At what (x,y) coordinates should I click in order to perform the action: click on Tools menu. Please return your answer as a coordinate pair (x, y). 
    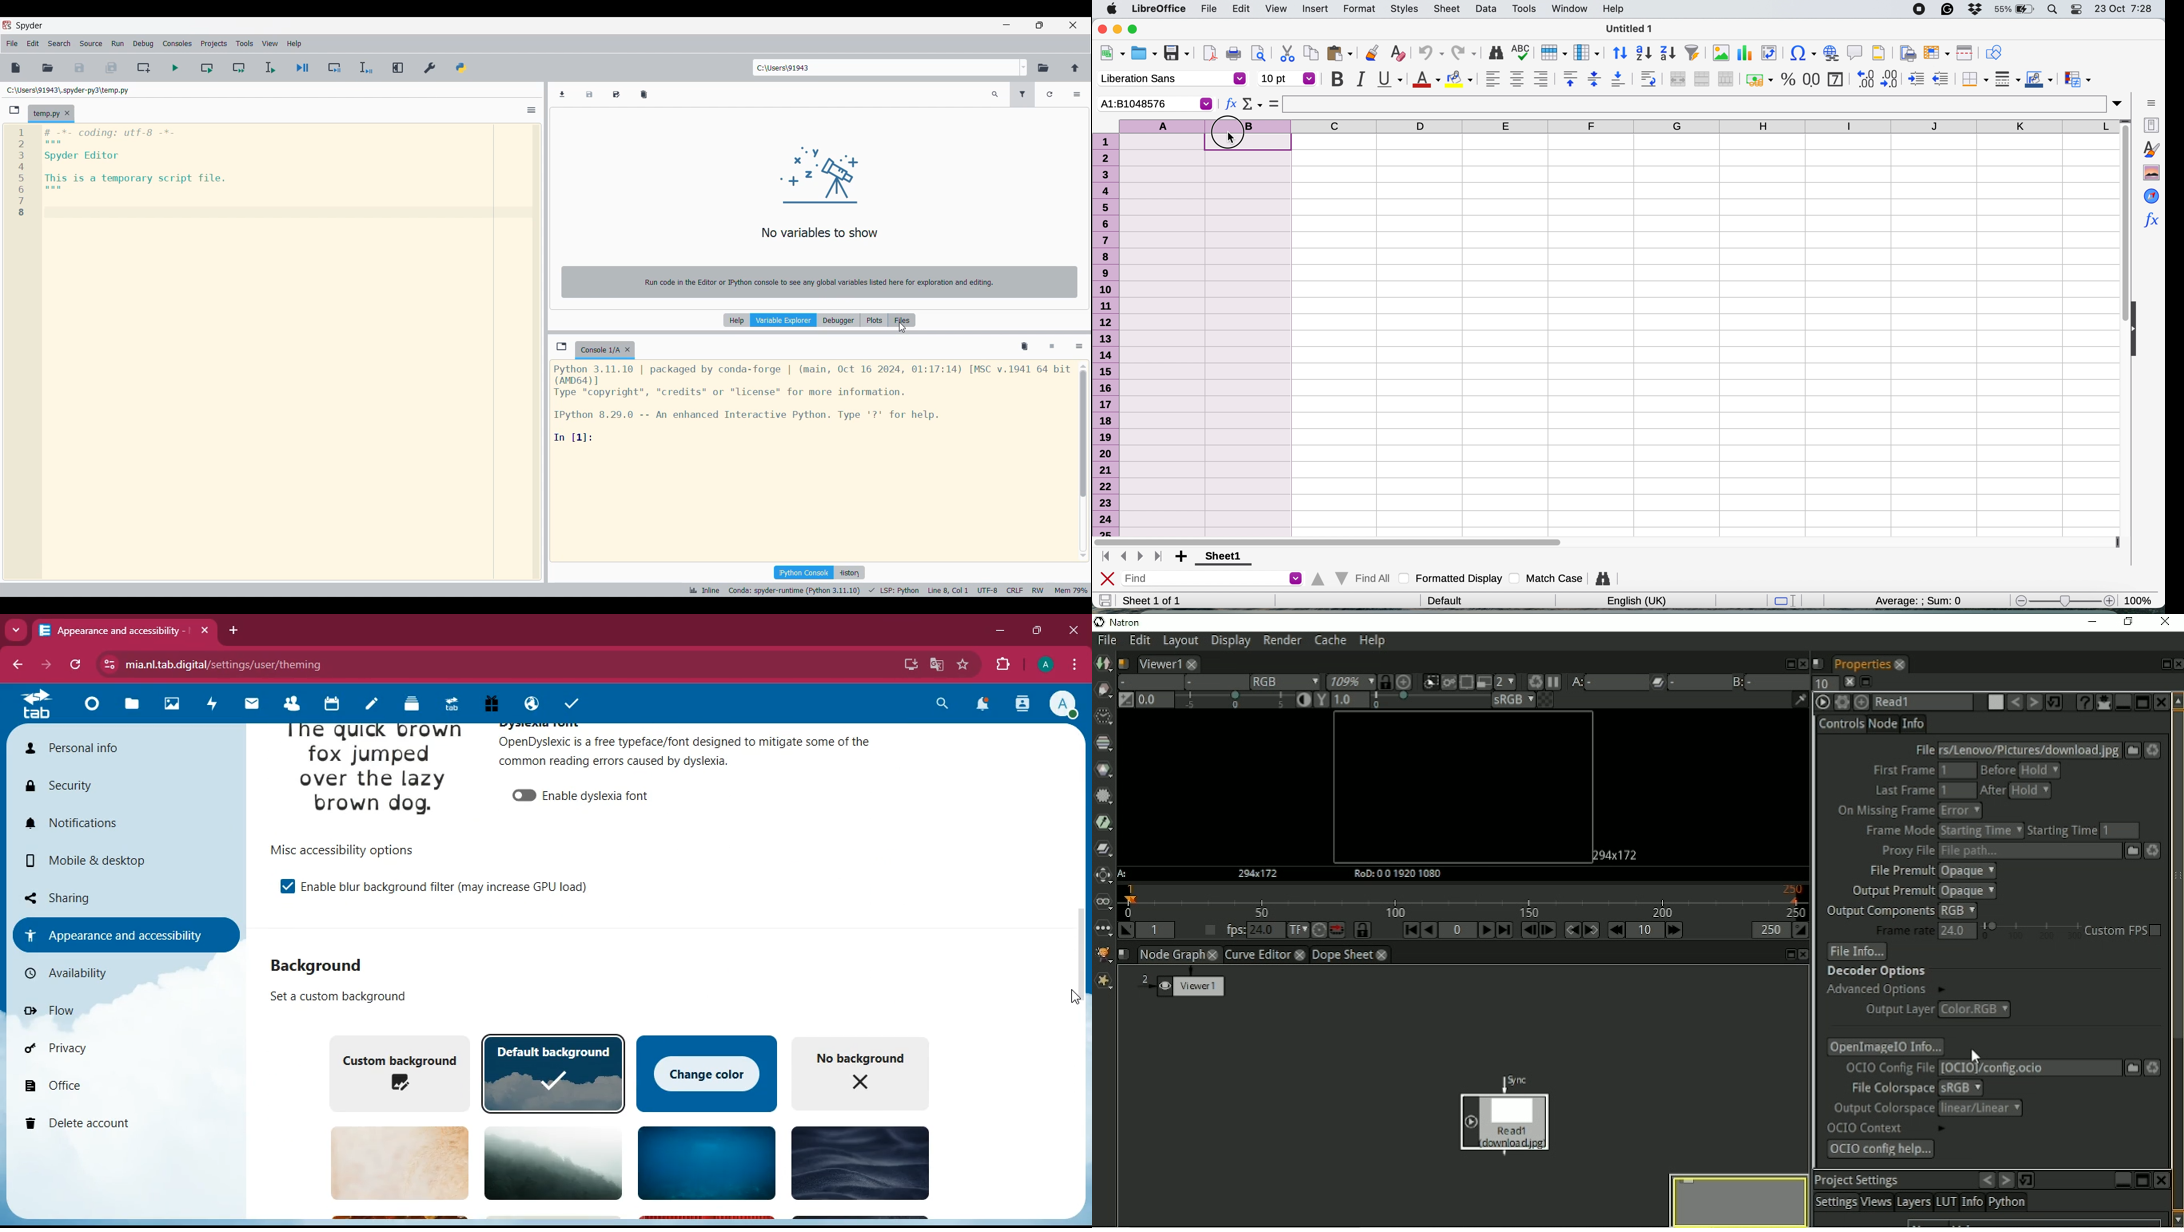
    Looking at the image, I should click on (245, 43).